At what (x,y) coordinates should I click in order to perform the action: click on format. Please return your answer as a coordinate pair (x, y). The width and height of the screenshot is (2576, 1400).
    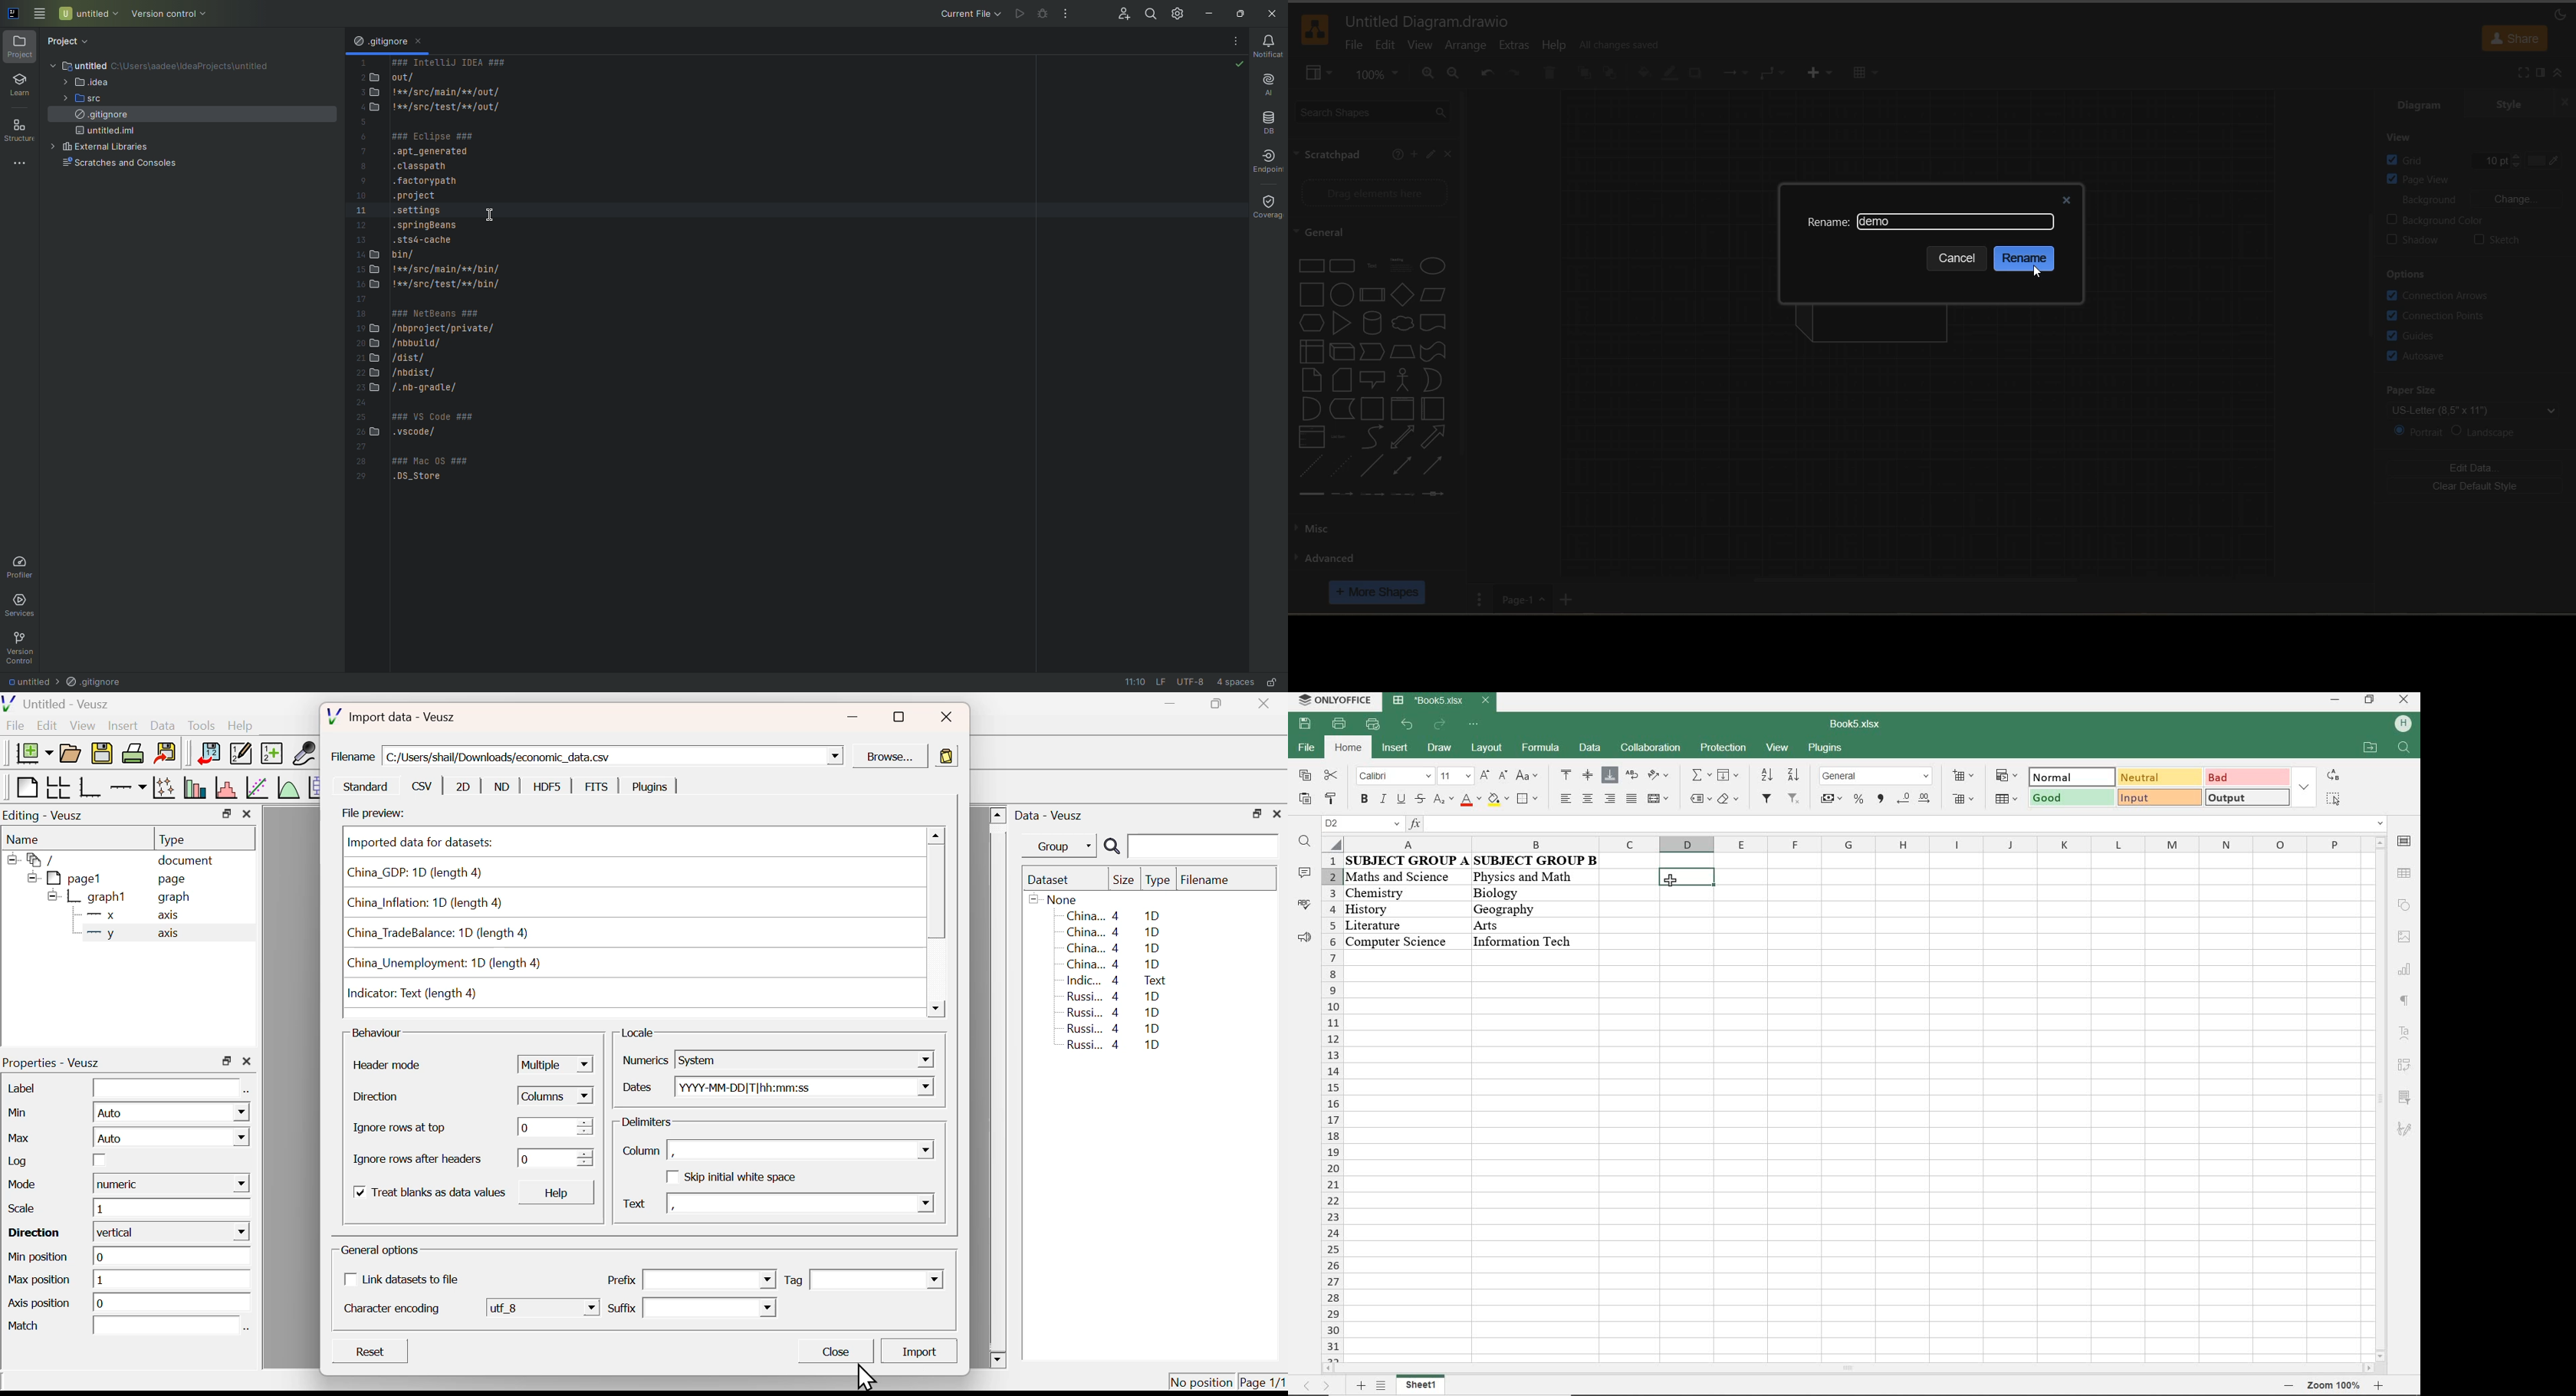
    Looking at the image, I should click on (2539, 72).